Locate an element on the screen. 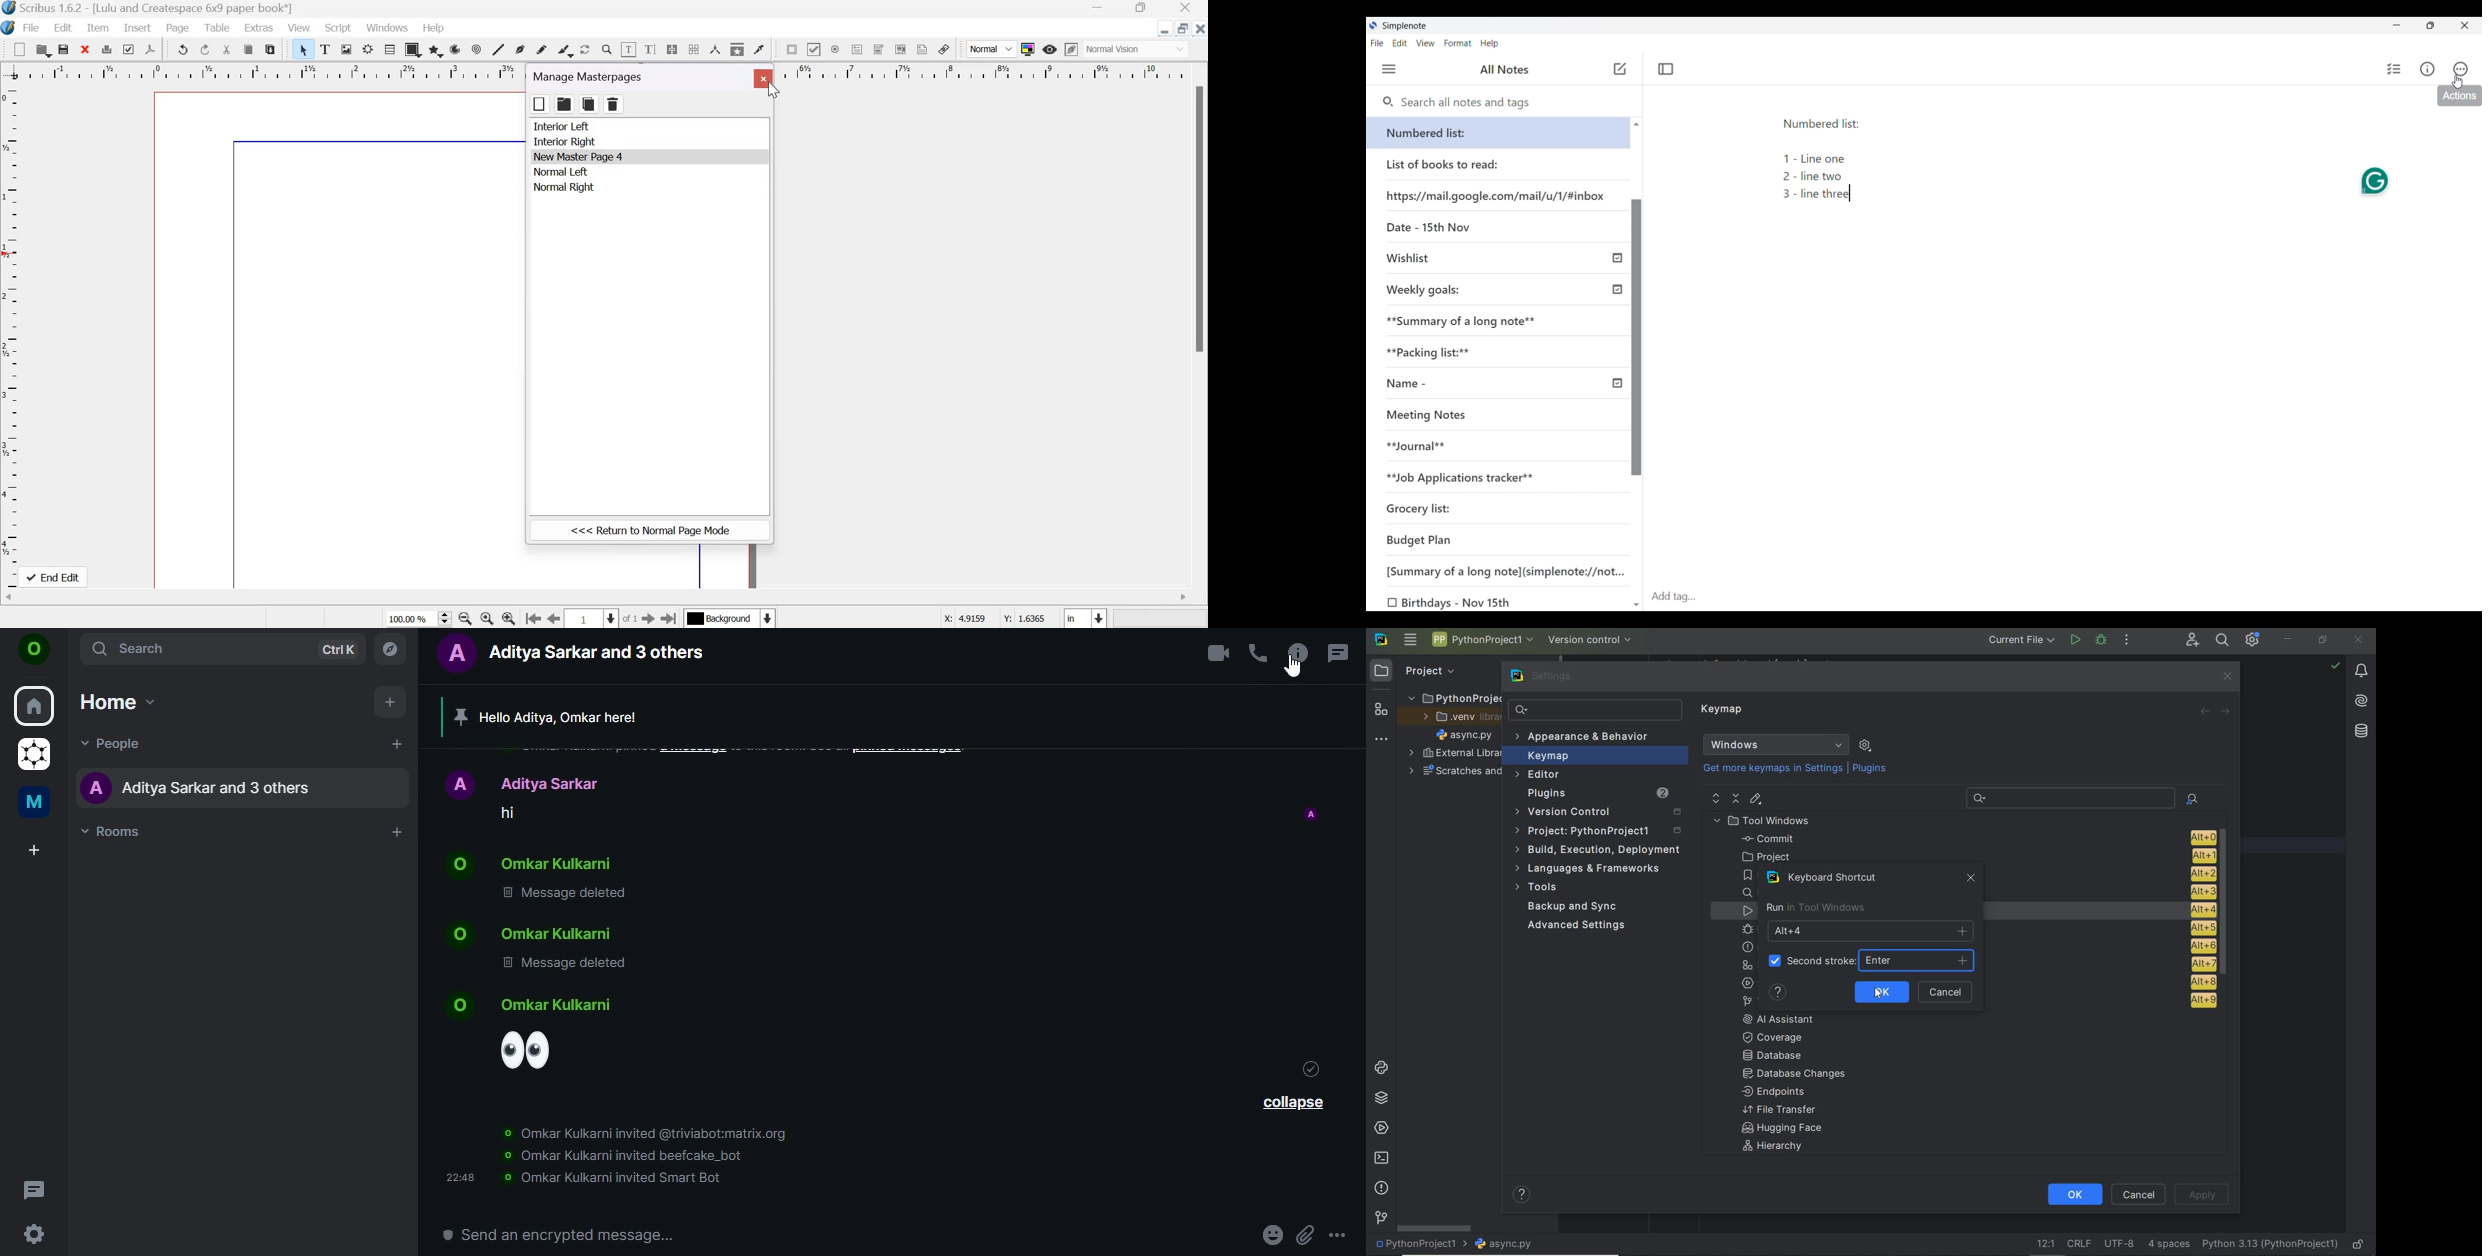  Go to the next page is located at coordinates (649, 618).